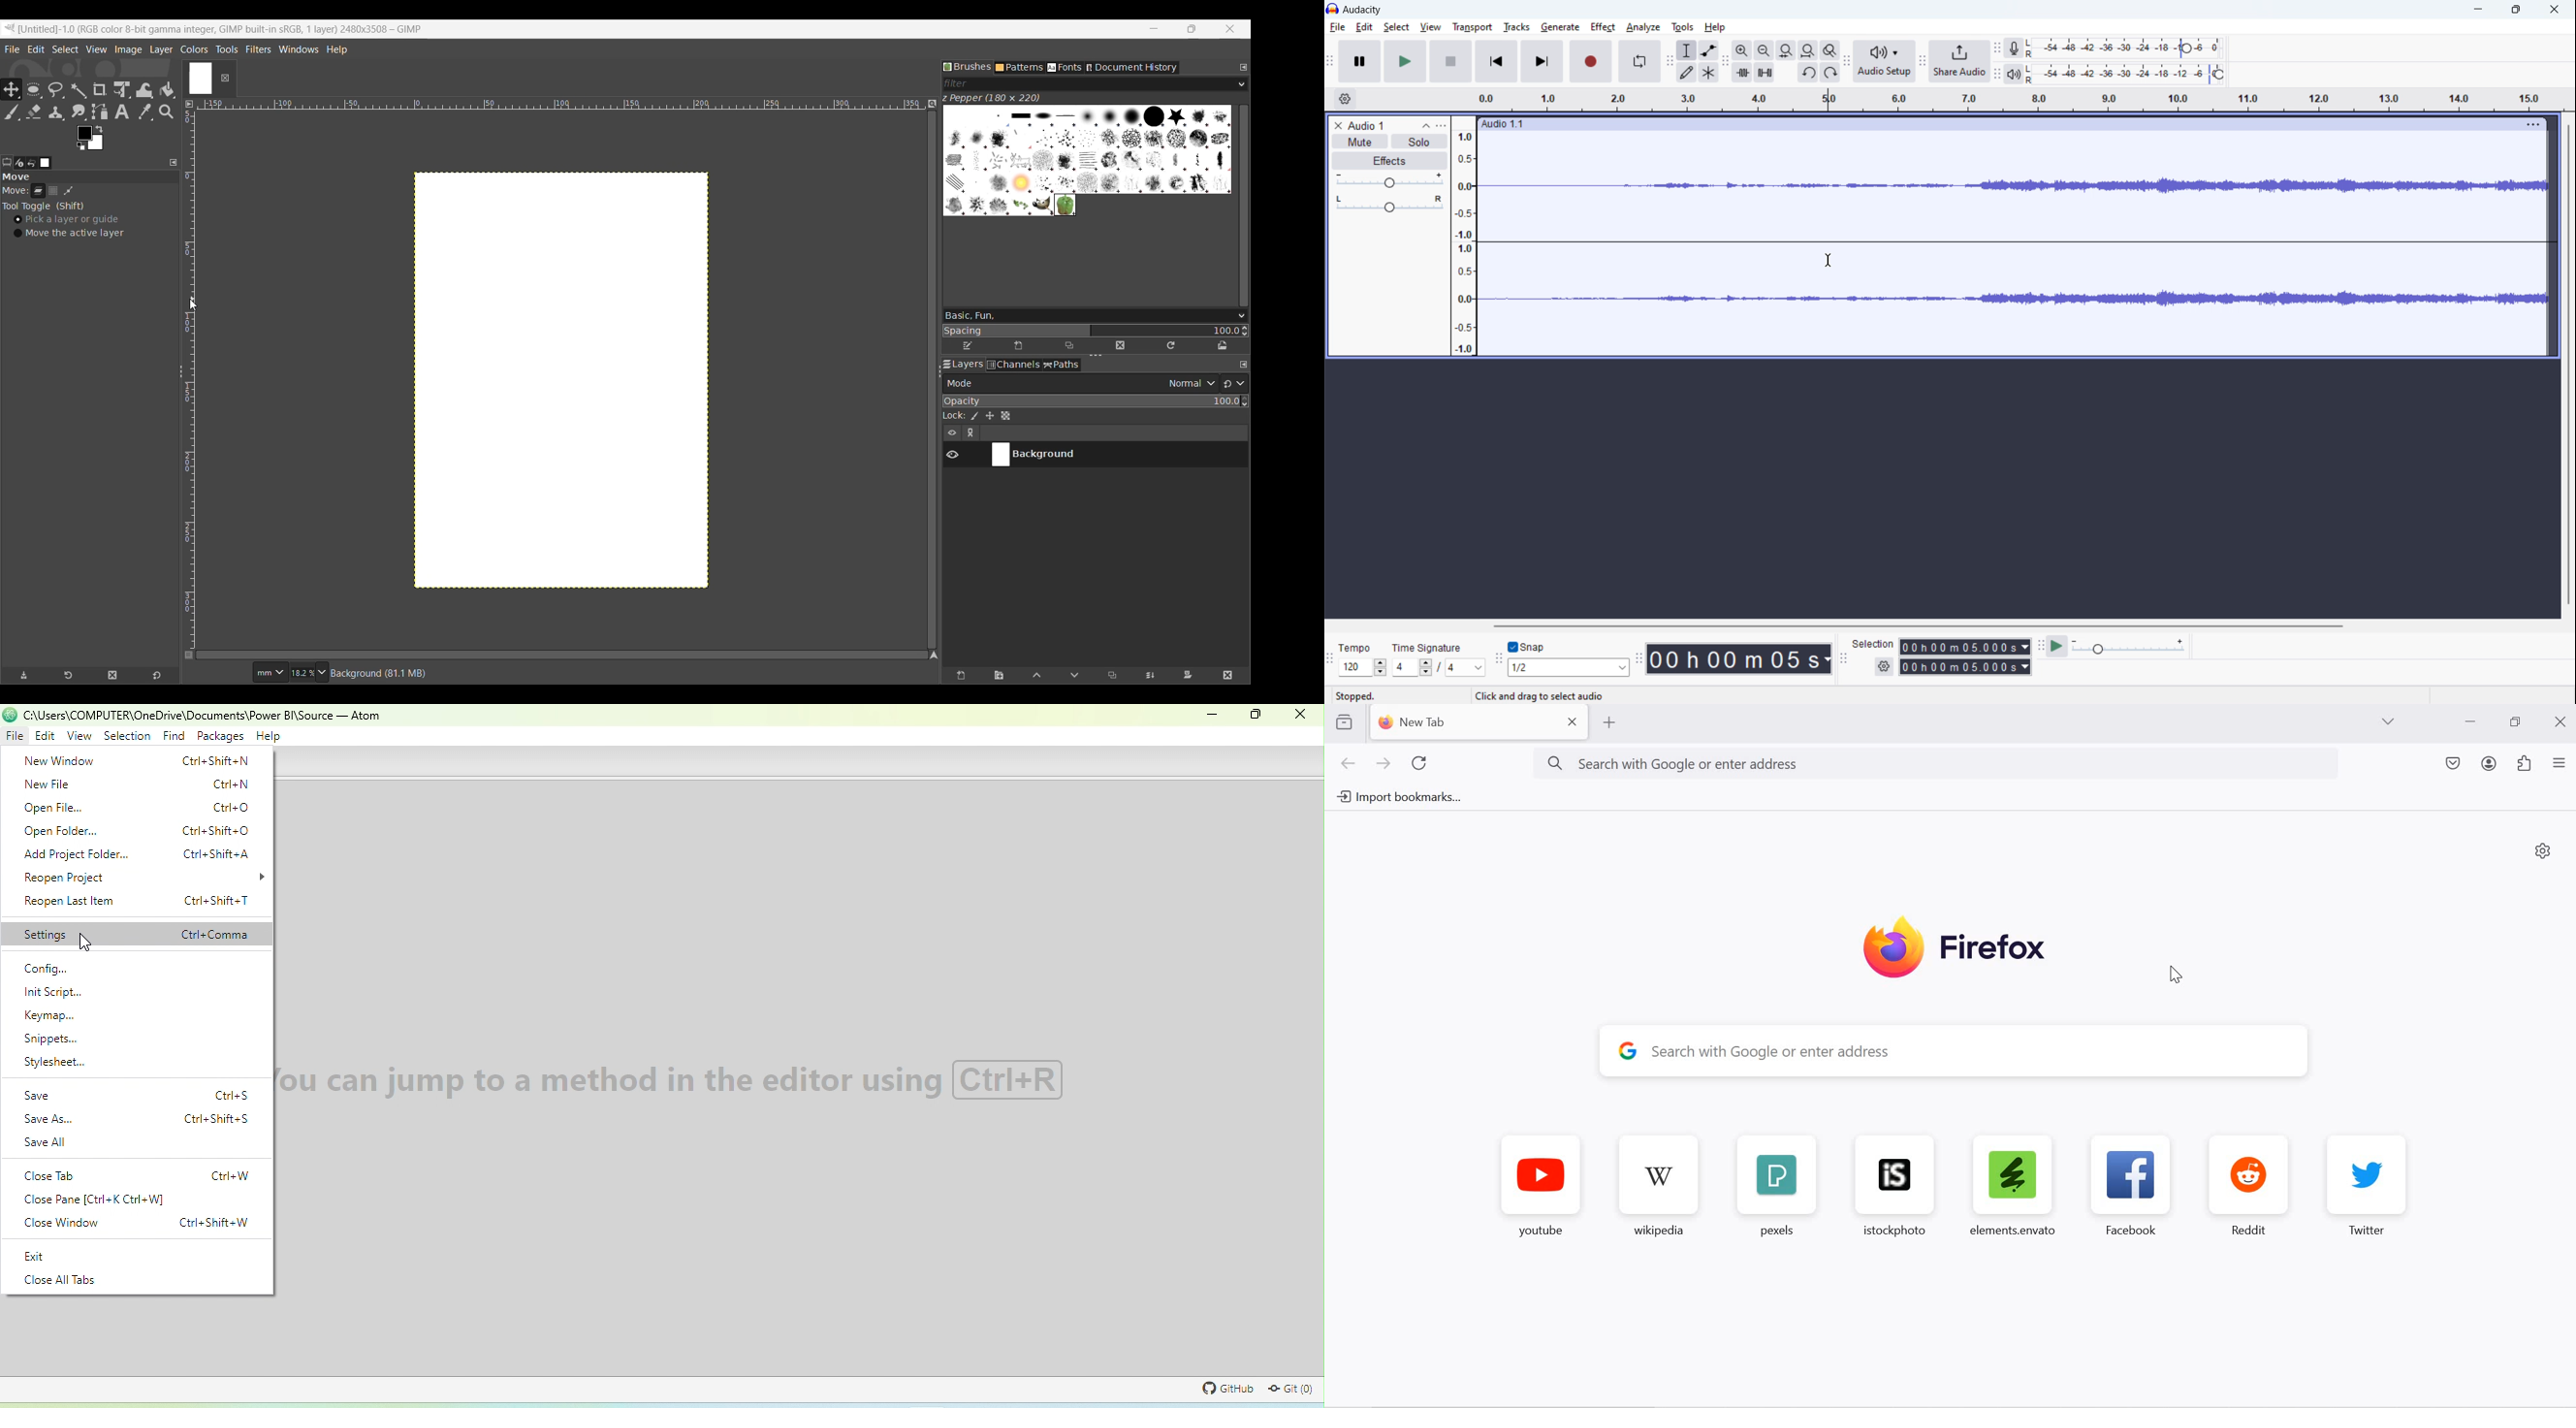 The height and width of the screenshot is (1428, 2576). I want to click on ADD TAB, so click(1611, 723).